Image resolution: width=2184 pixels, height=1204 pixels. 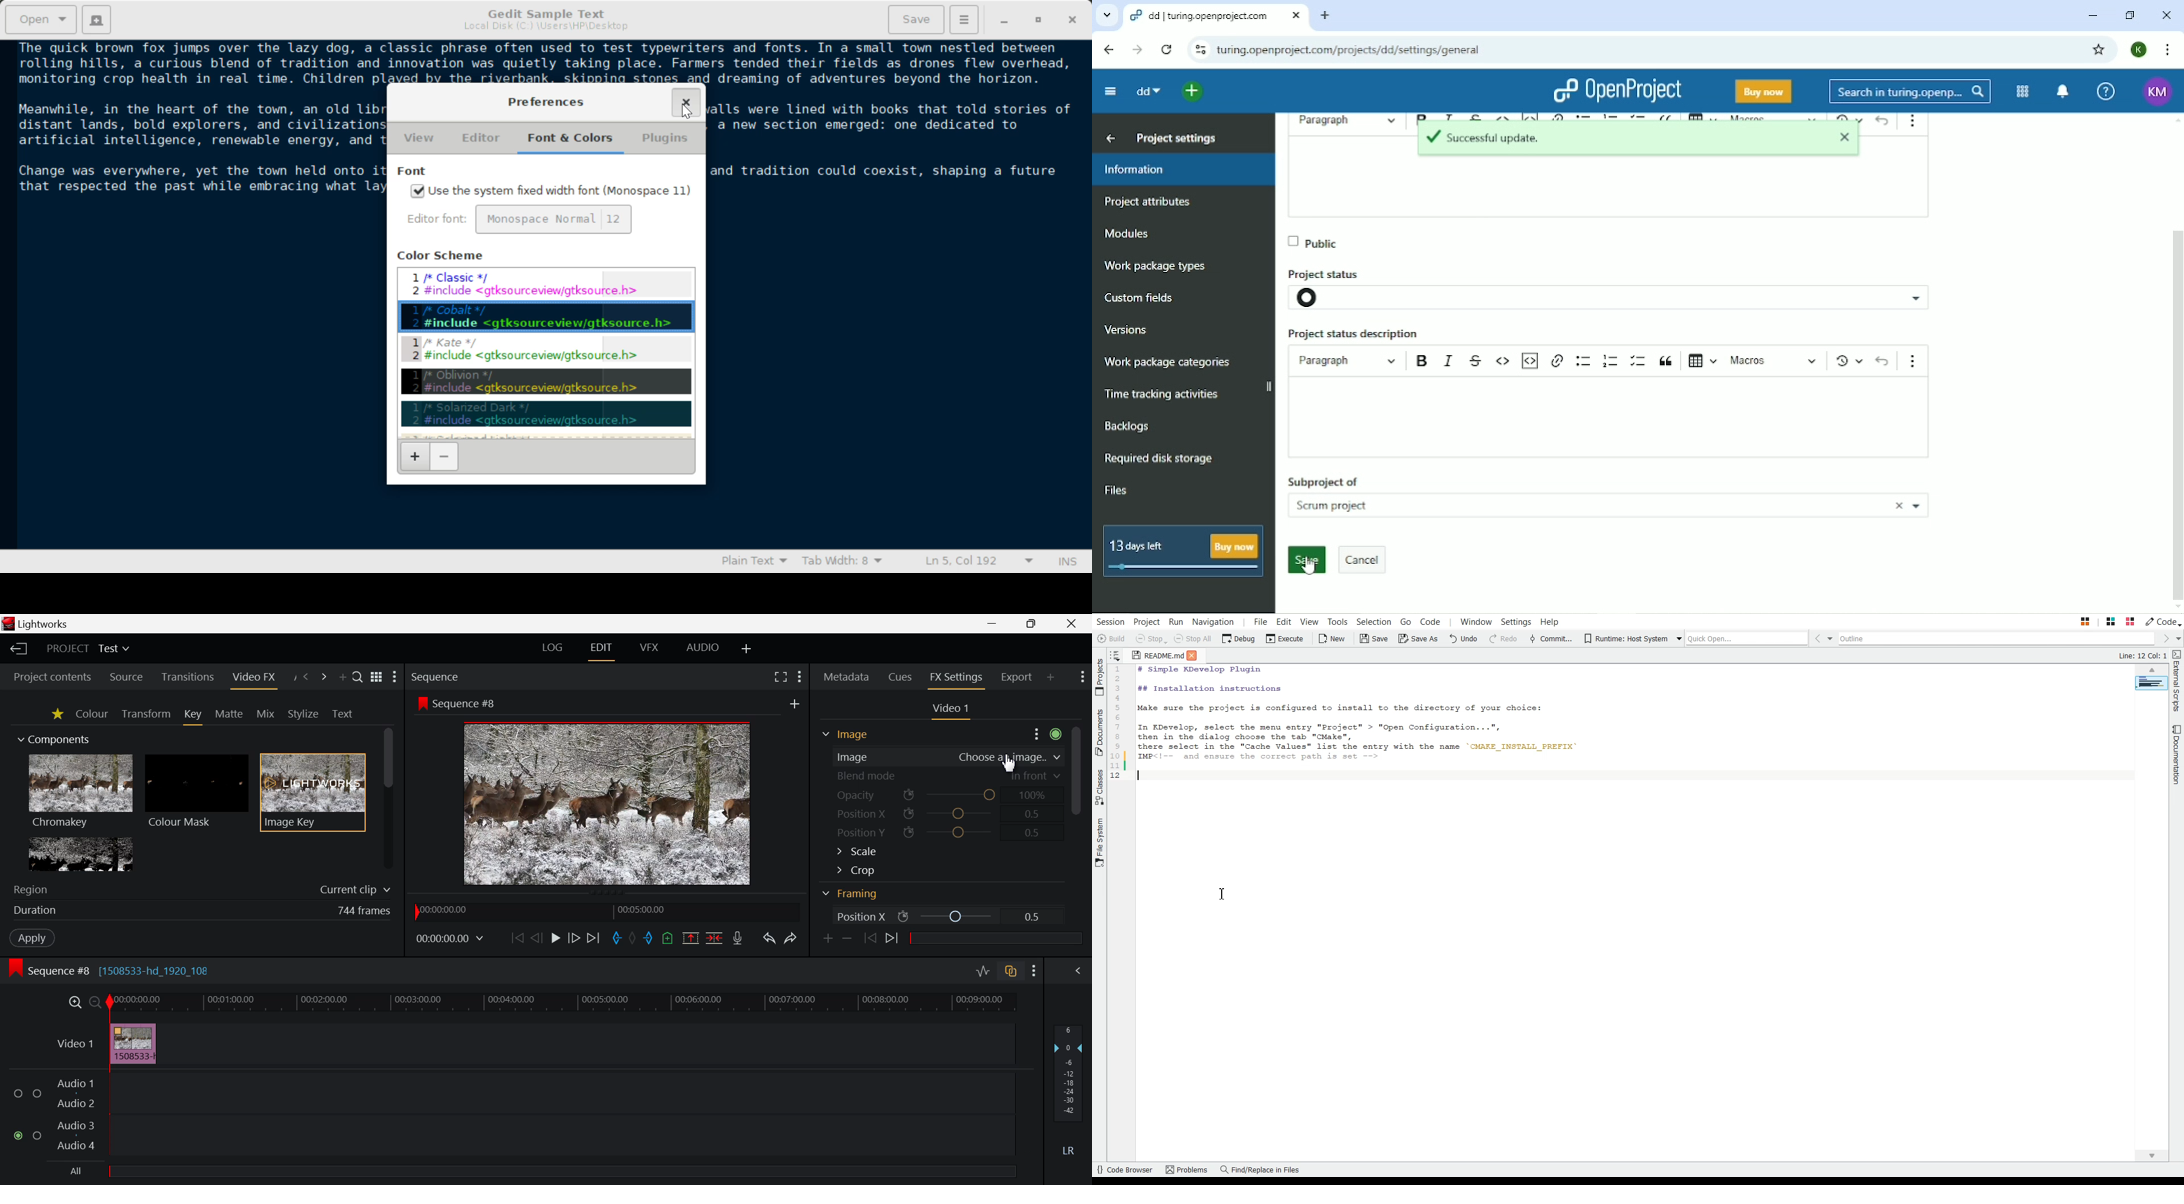 I want to click on Audio 2, so click(x=75, y=1104).